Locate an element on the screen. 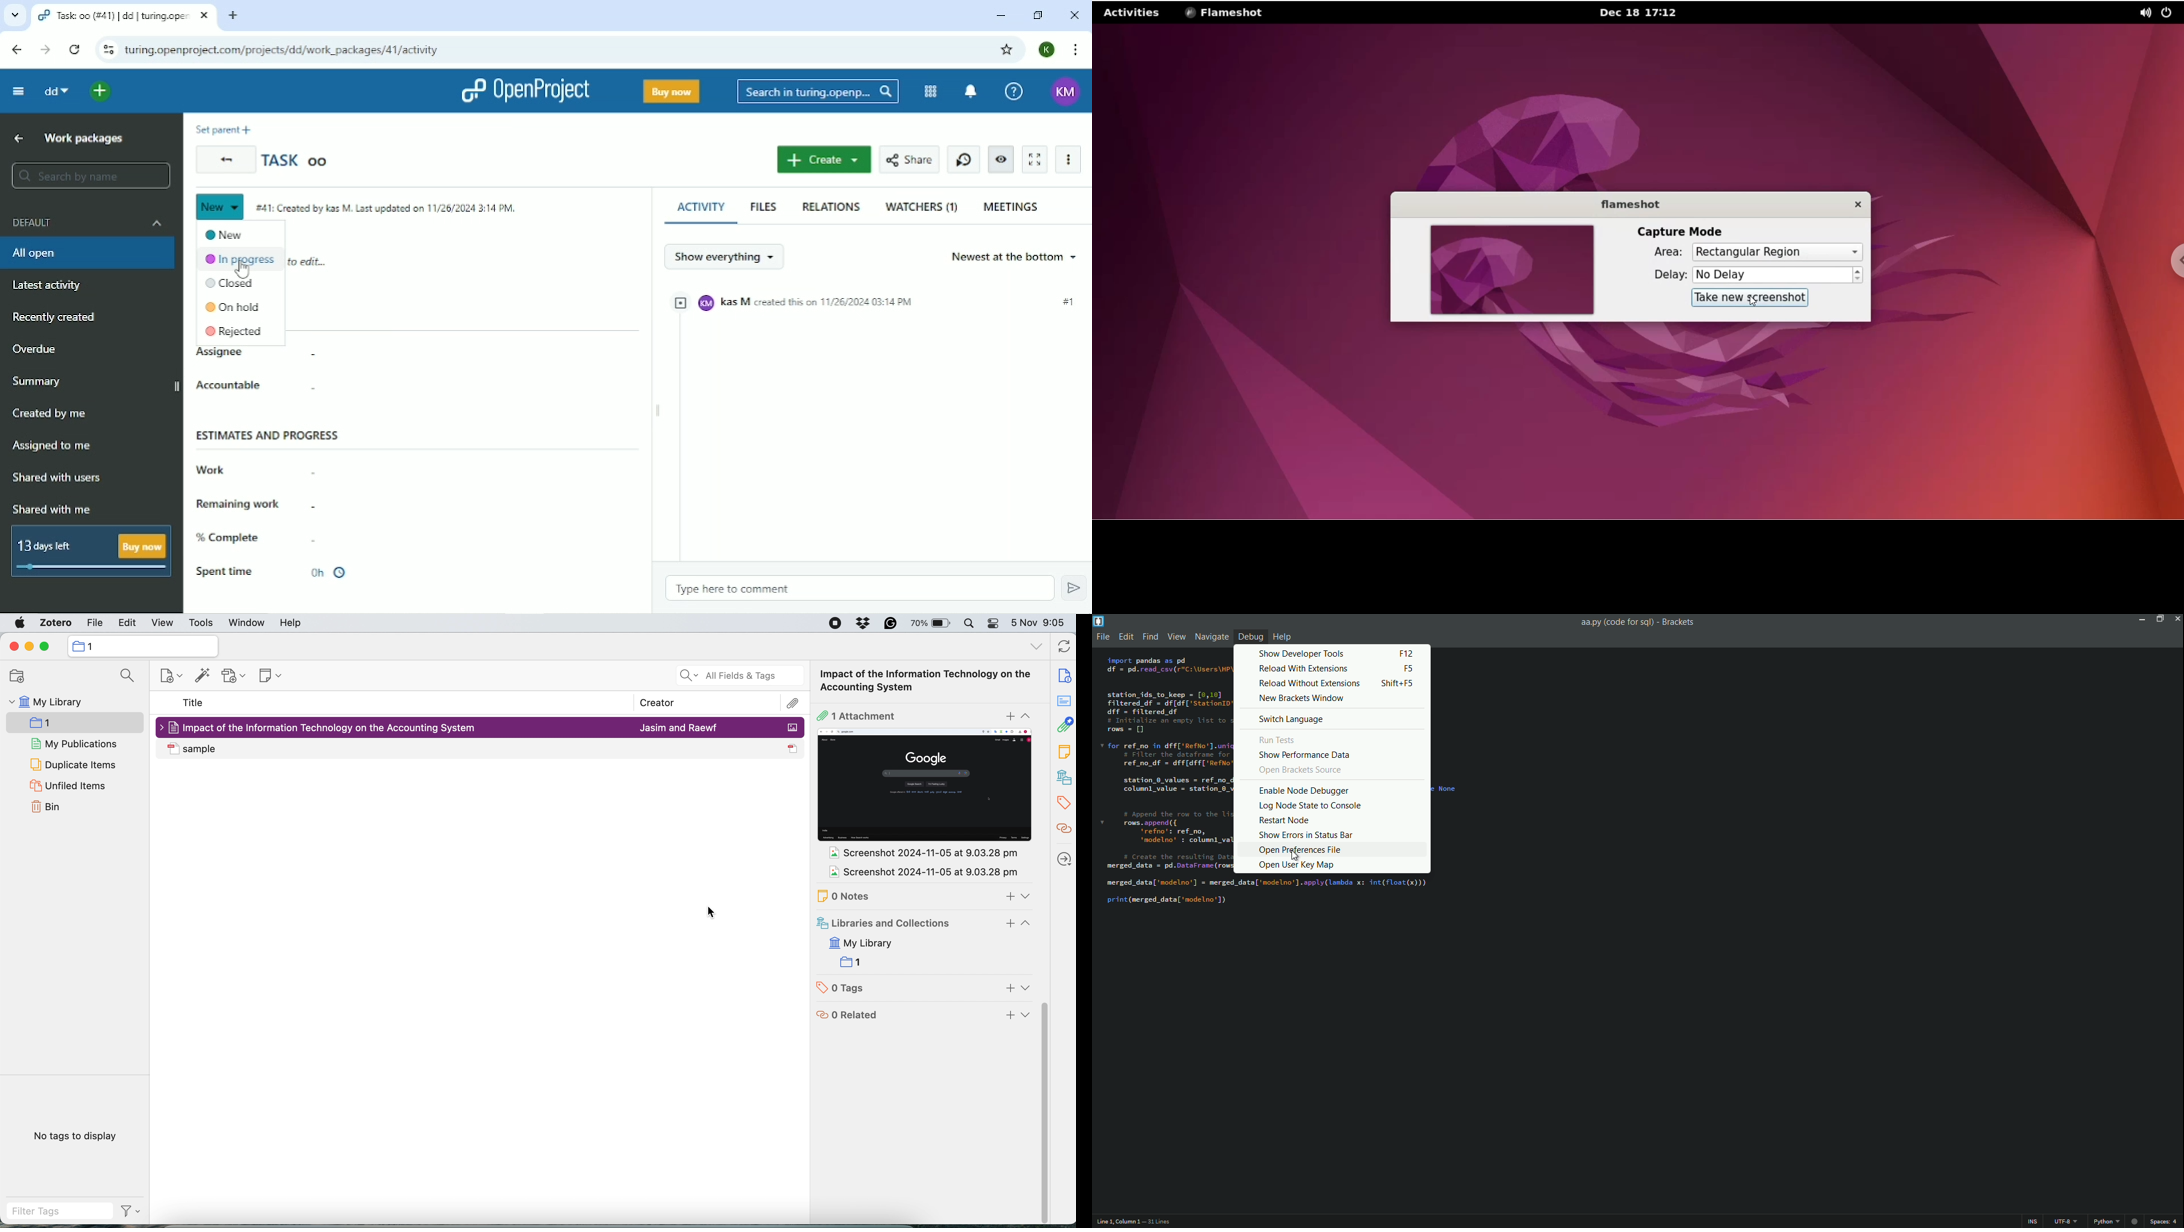  new attachment is located at coordinates (235, 675).